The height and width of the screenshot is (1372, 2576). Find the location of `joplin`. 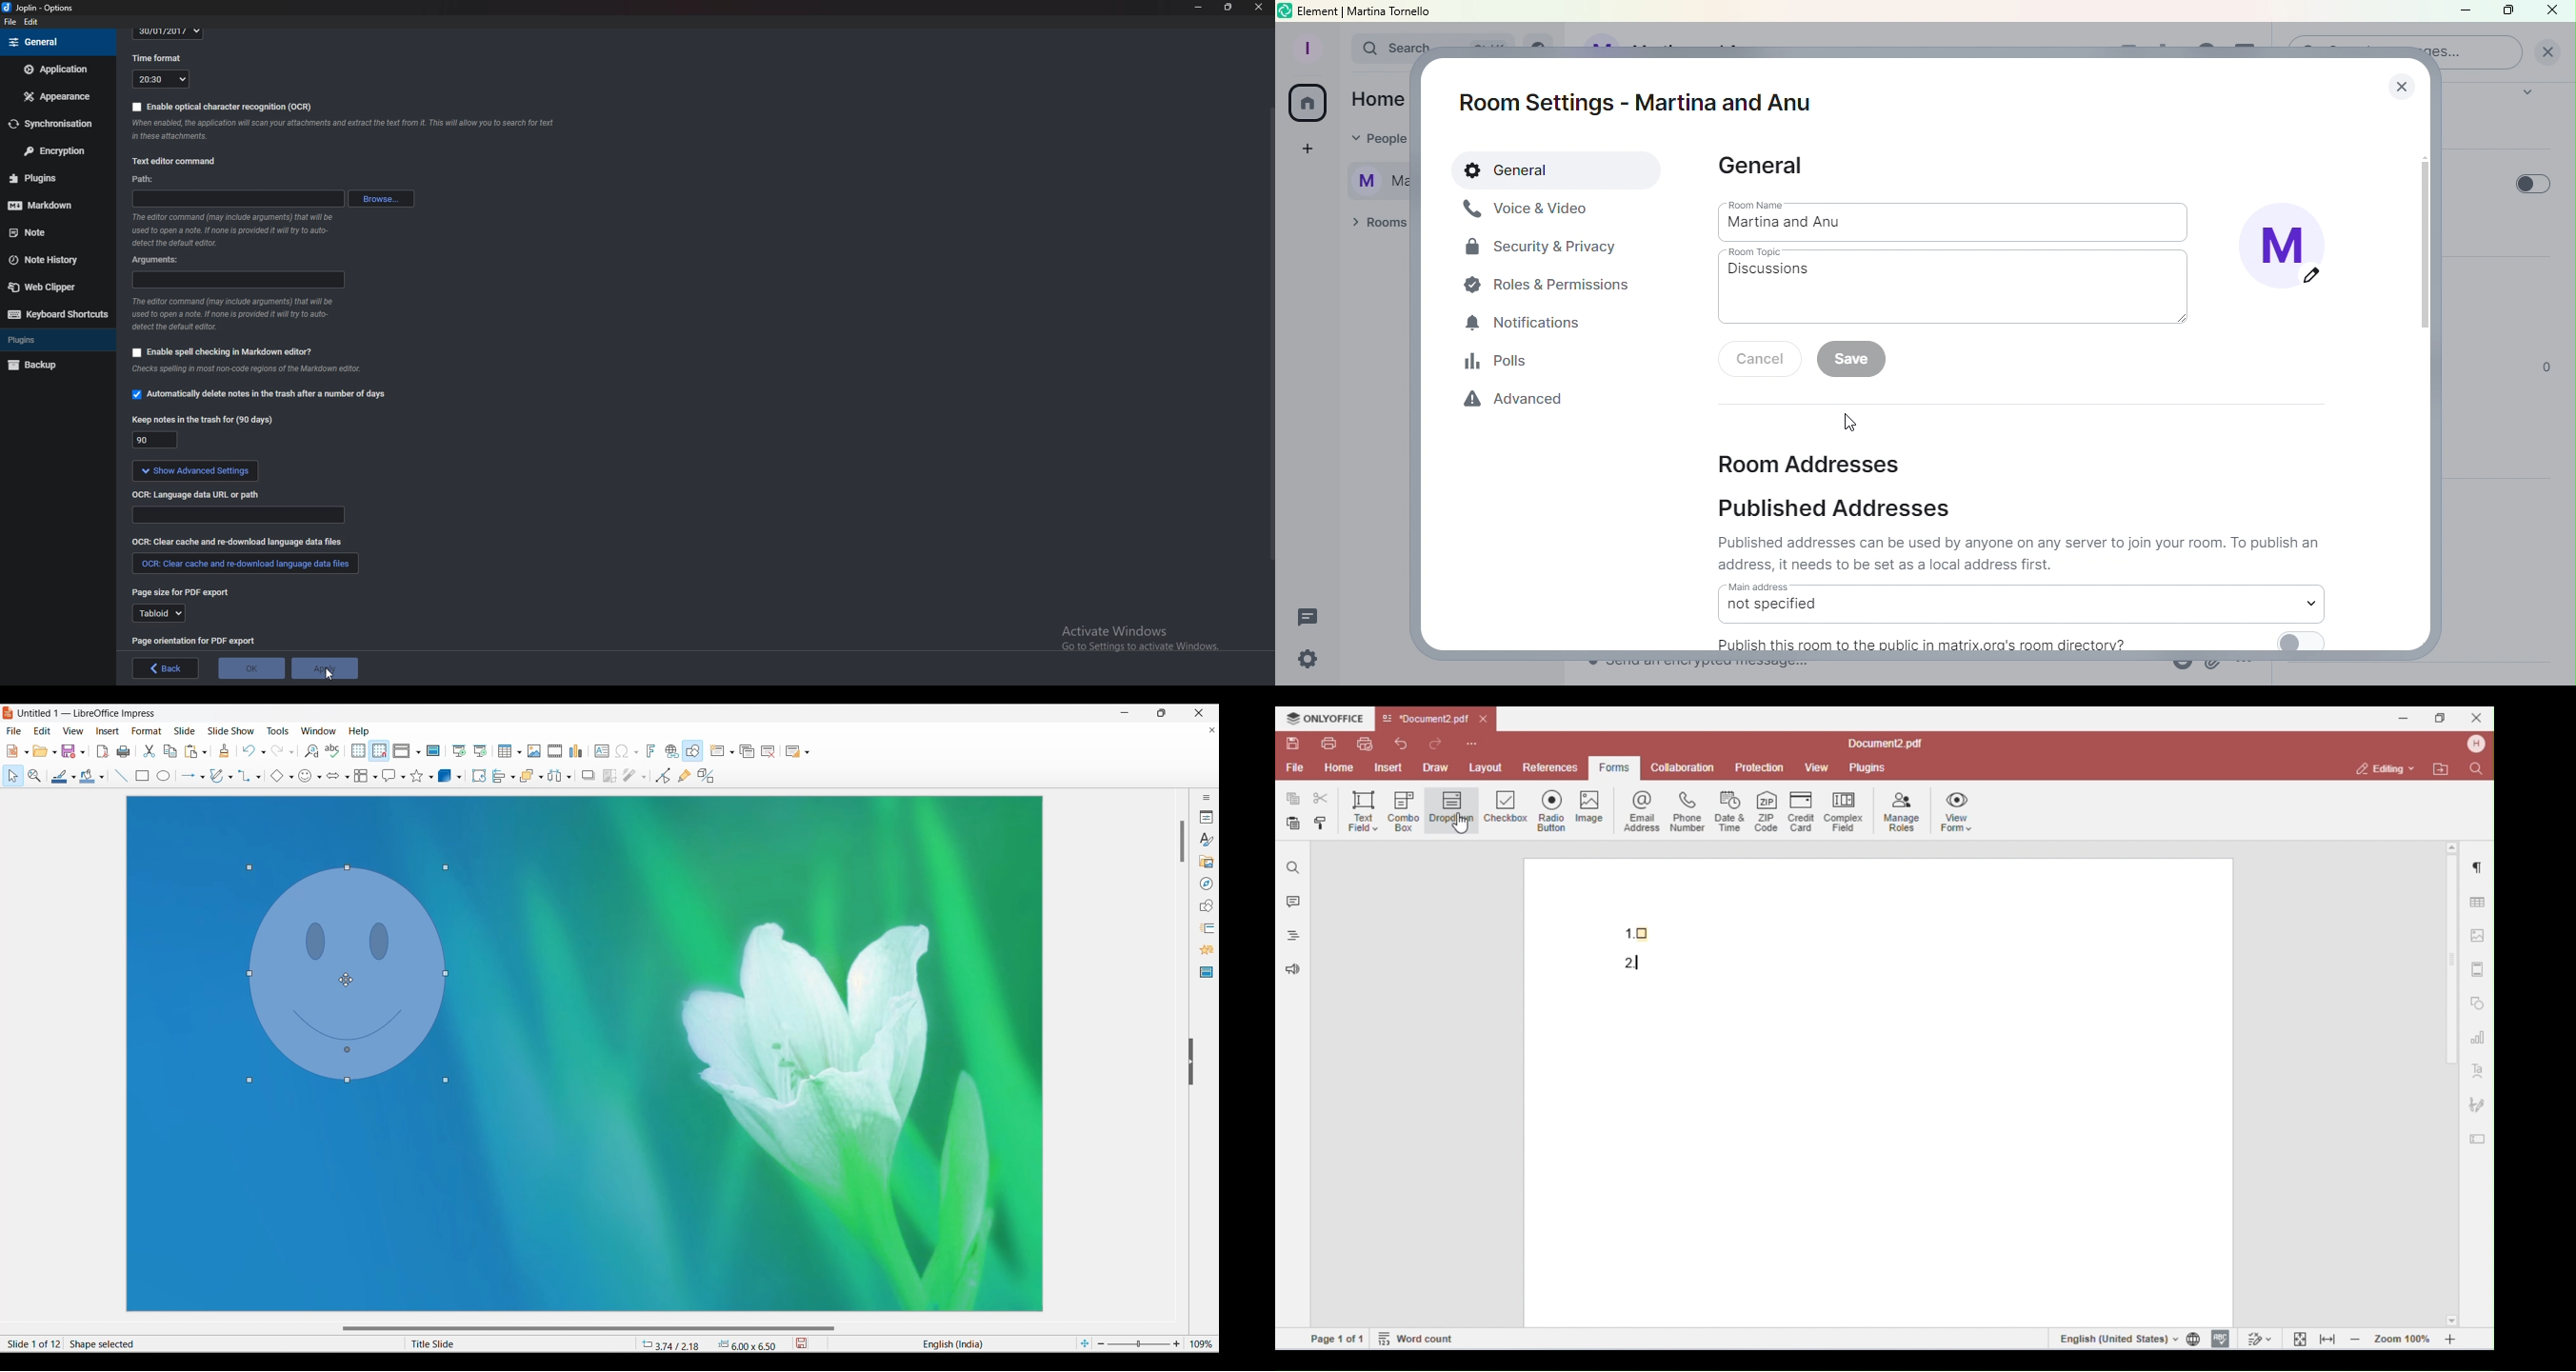

joplin is located at coordinates (41, 8).